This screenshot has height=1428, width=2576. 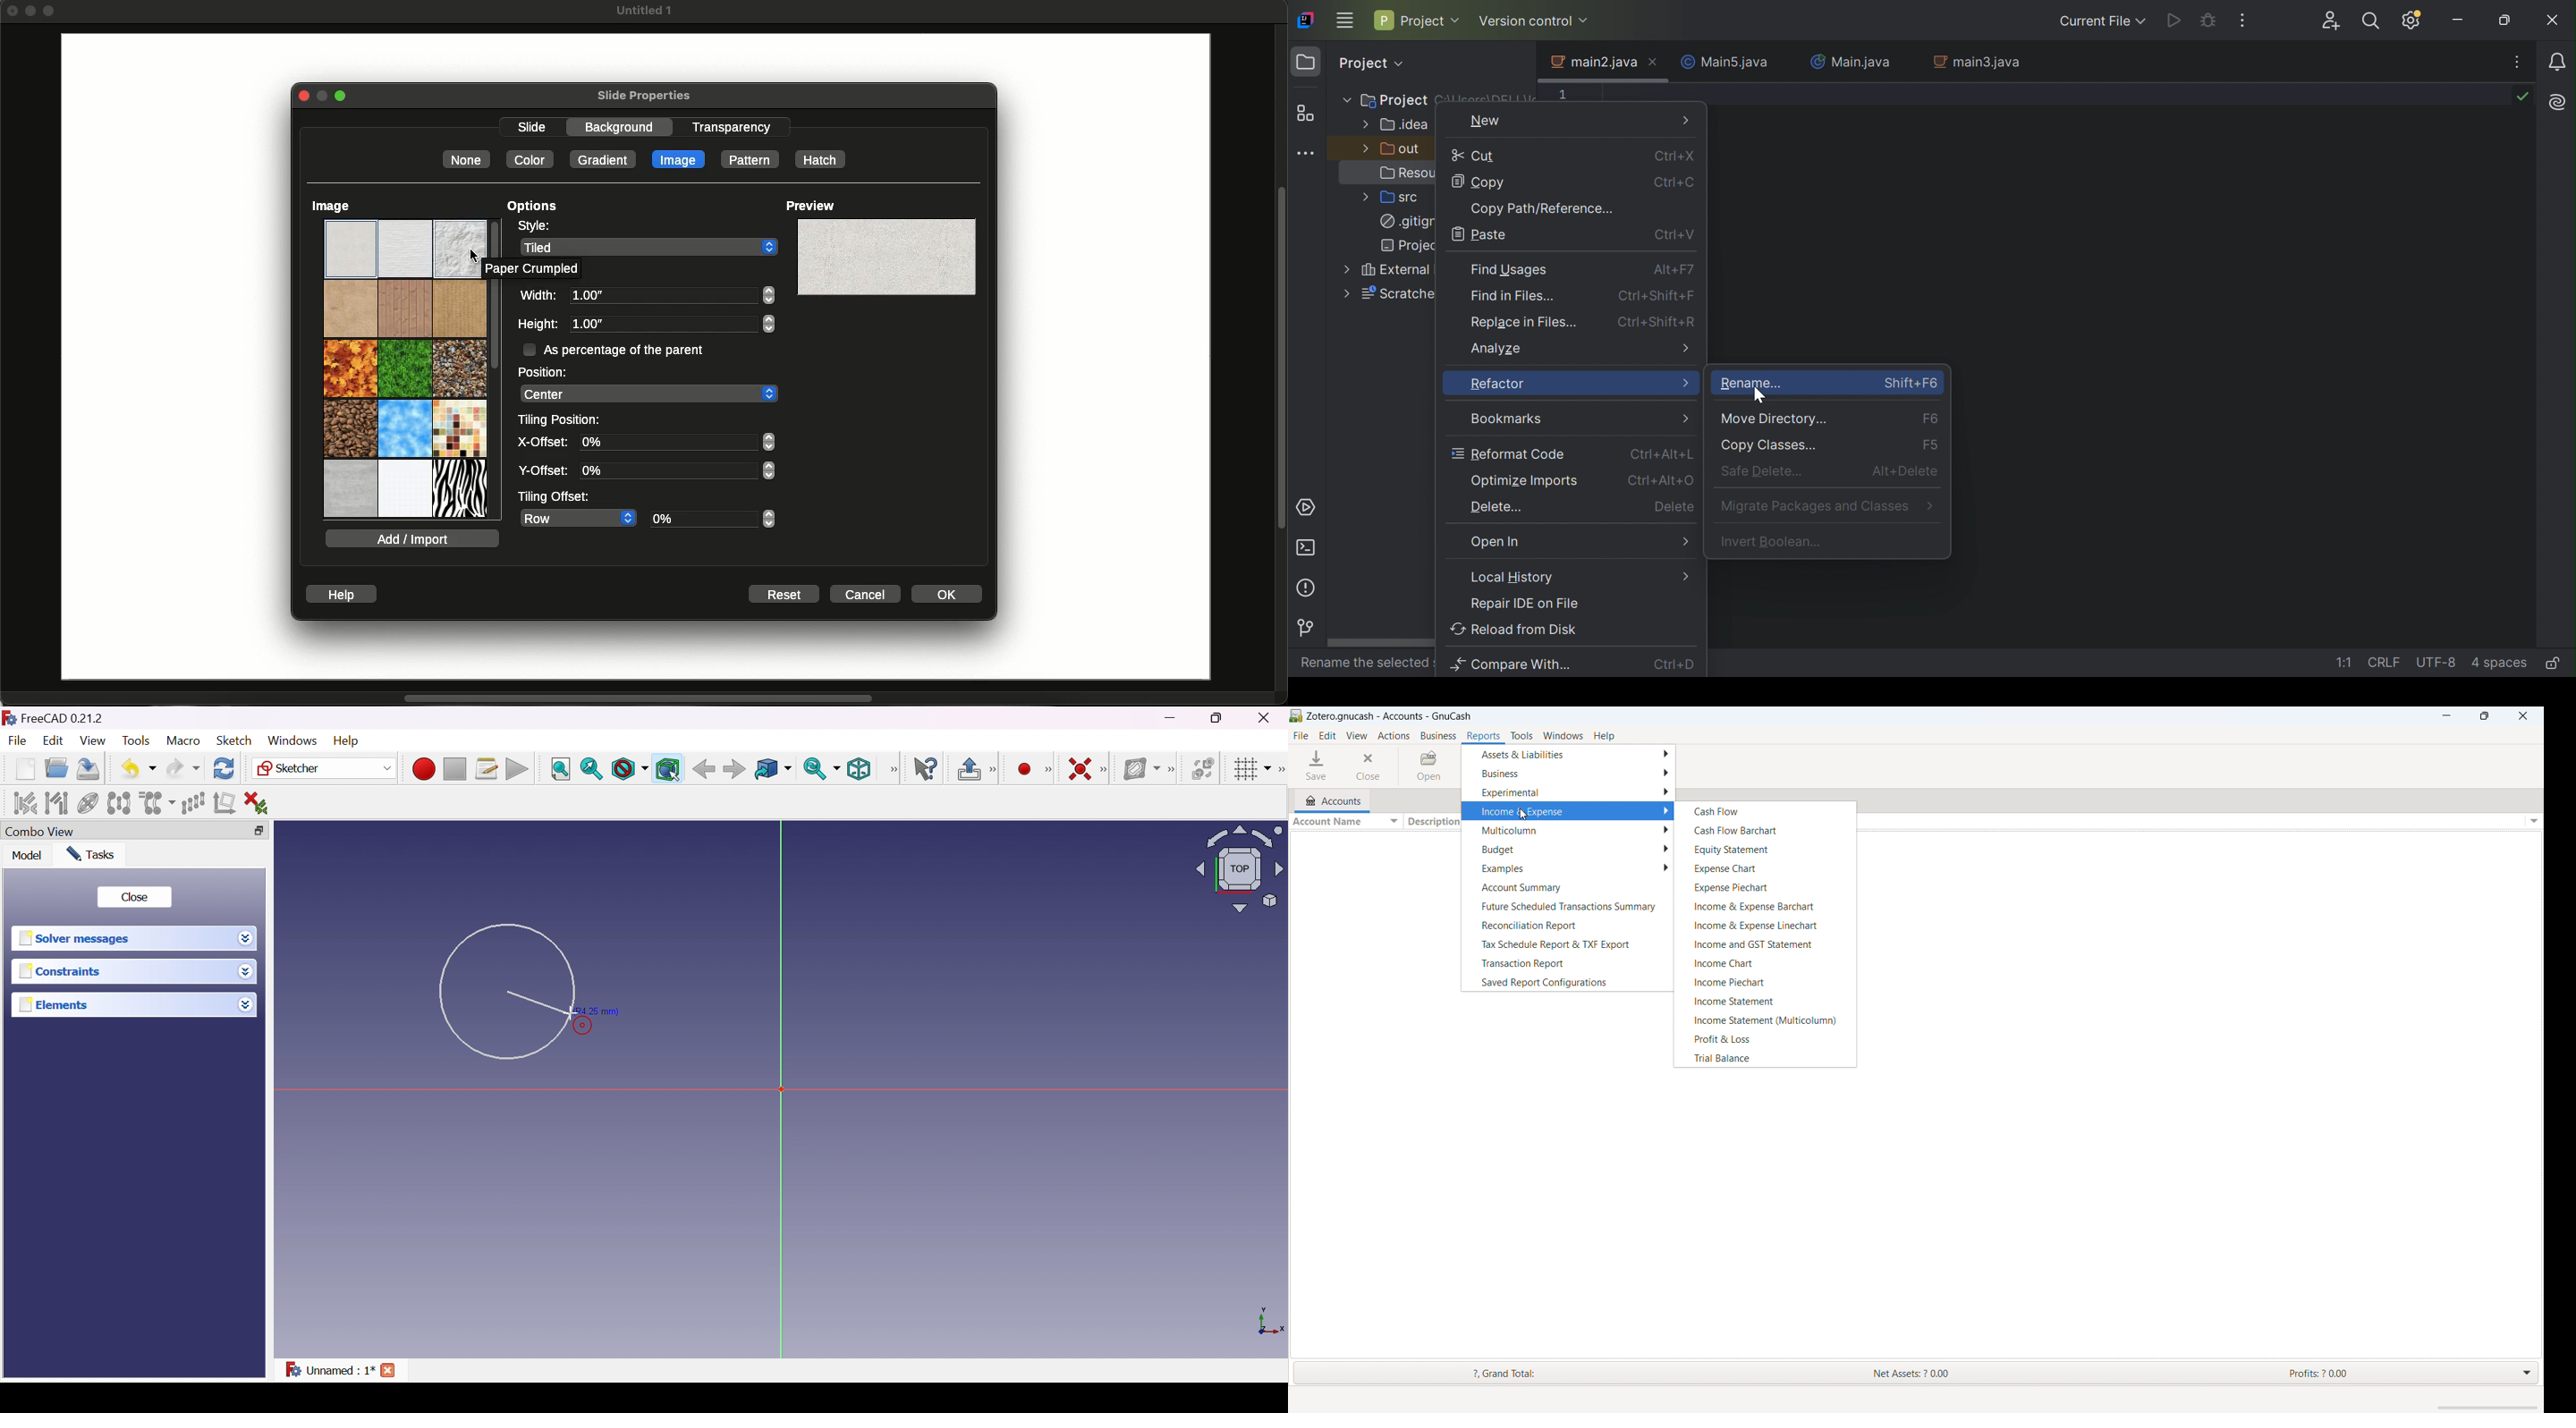 I want to click on Preview, so click(x=810, y=206).